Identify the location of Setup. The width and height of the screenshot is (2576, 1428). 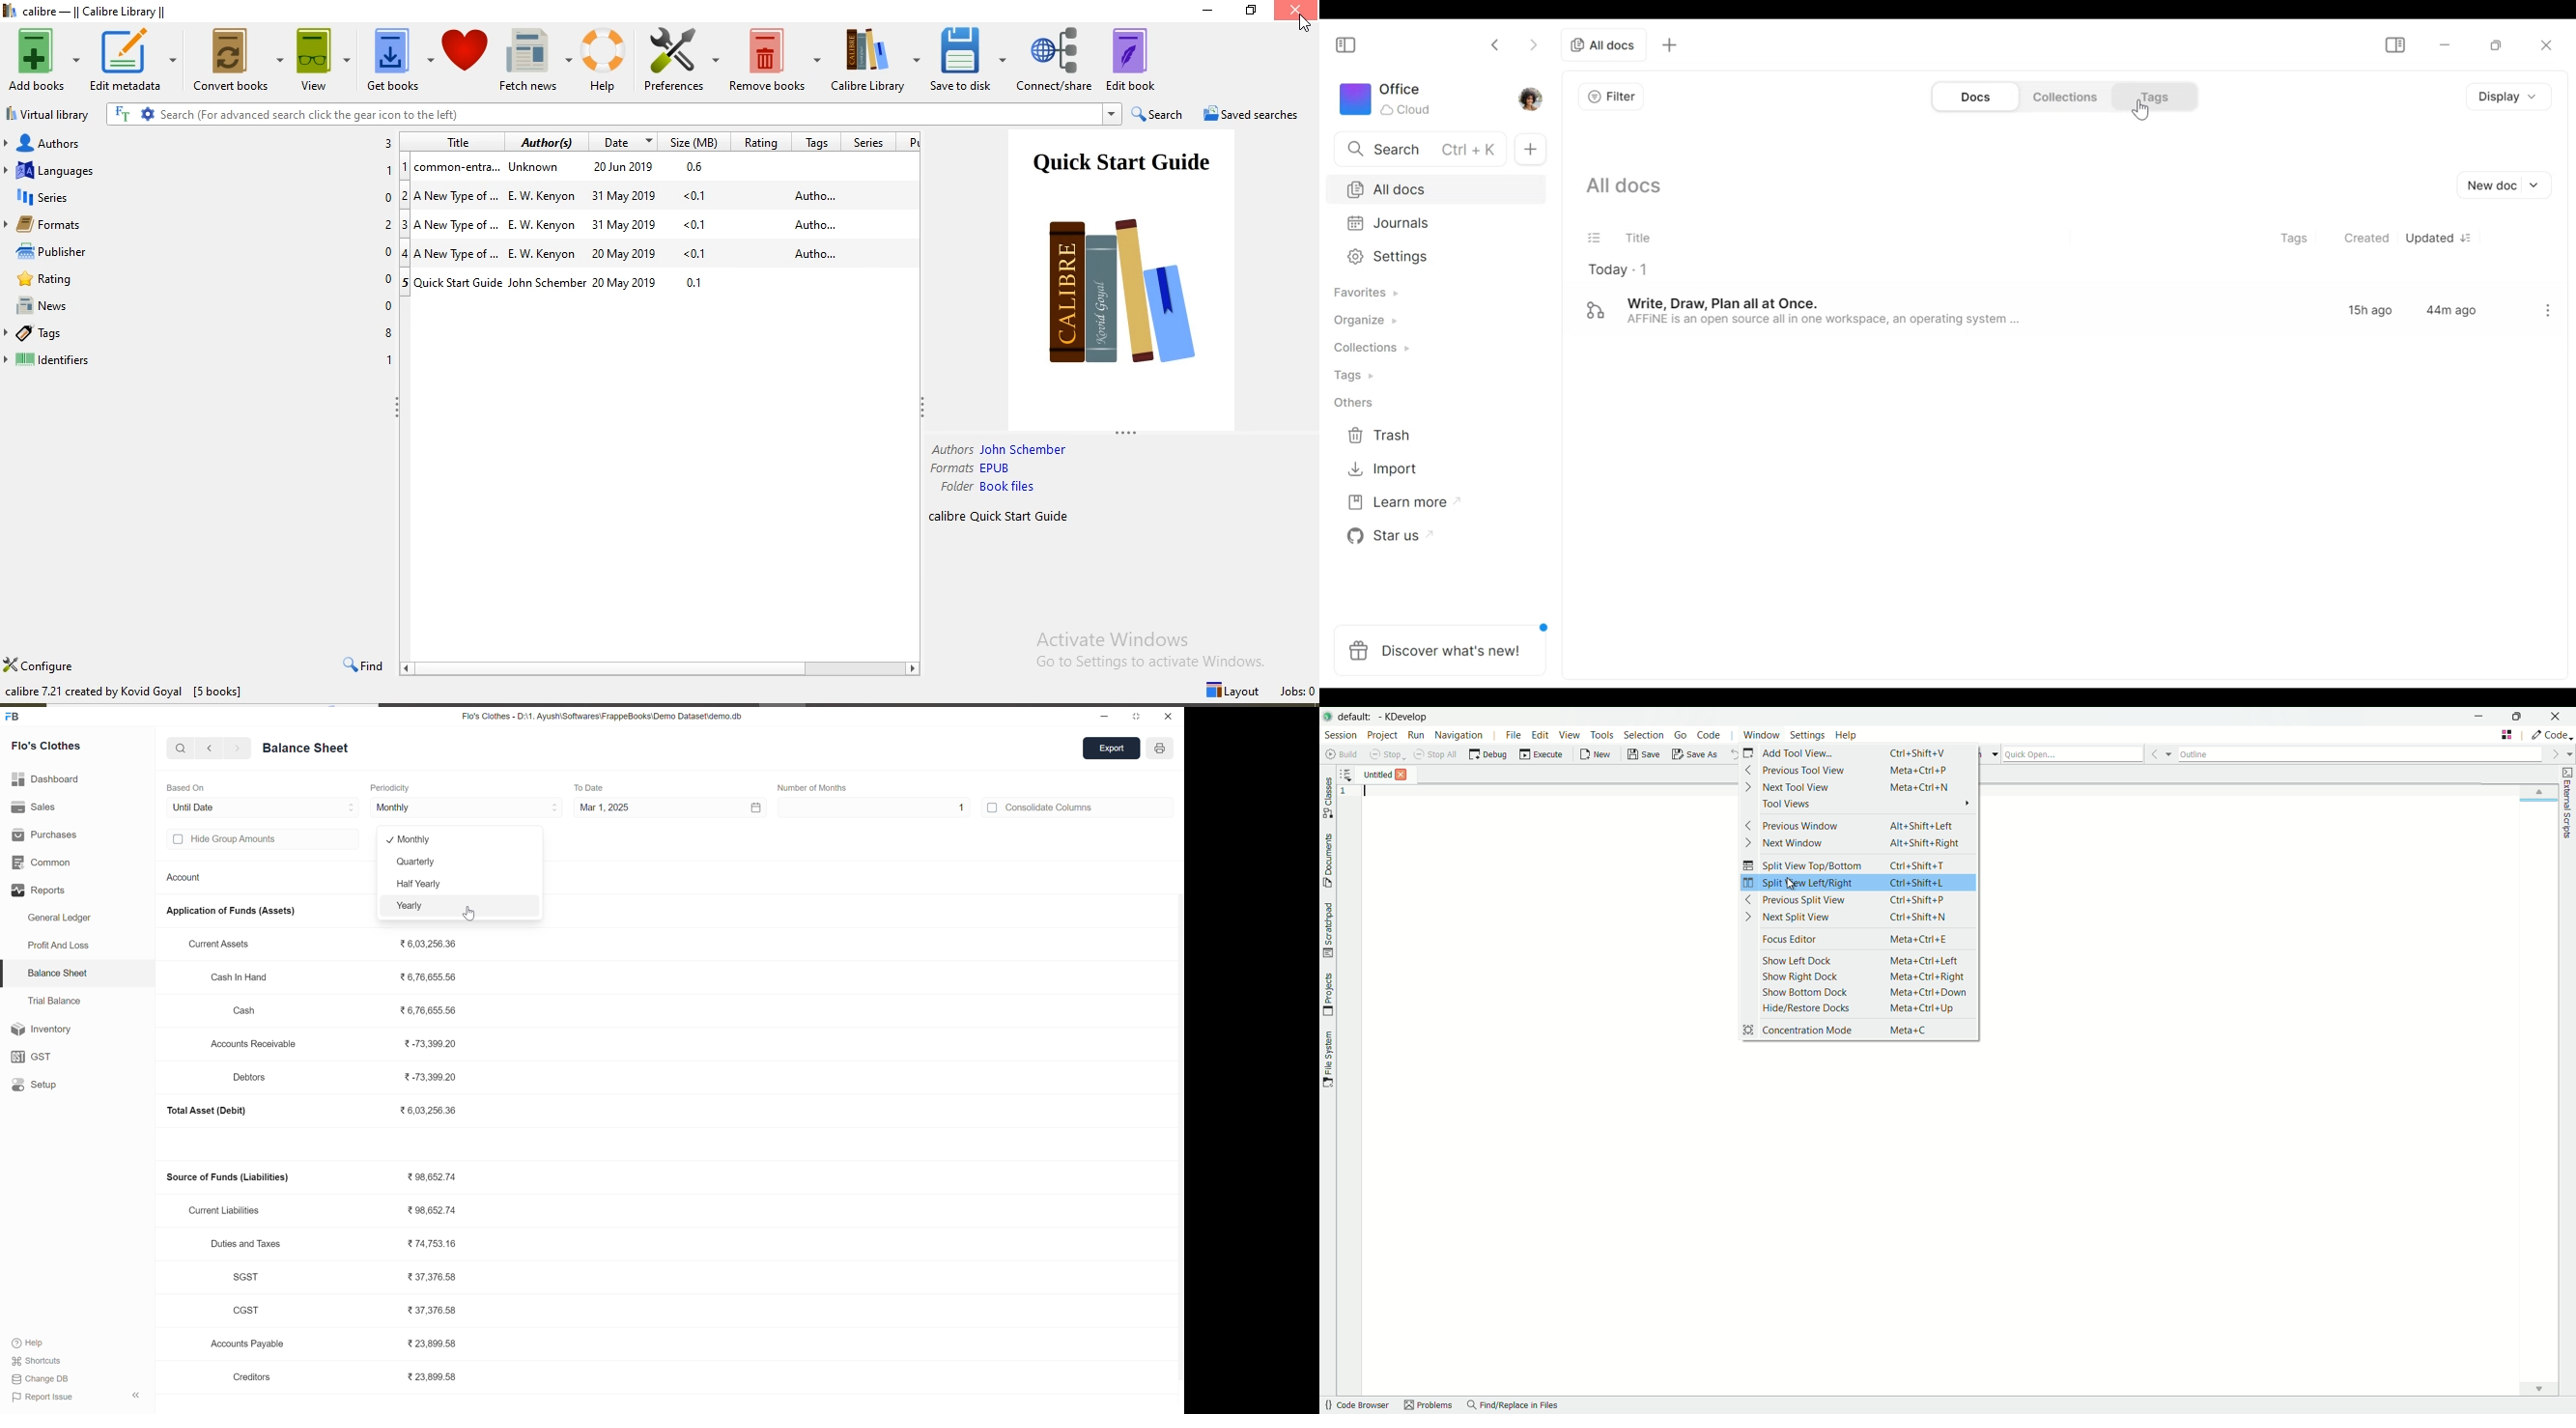
(38, 1084).